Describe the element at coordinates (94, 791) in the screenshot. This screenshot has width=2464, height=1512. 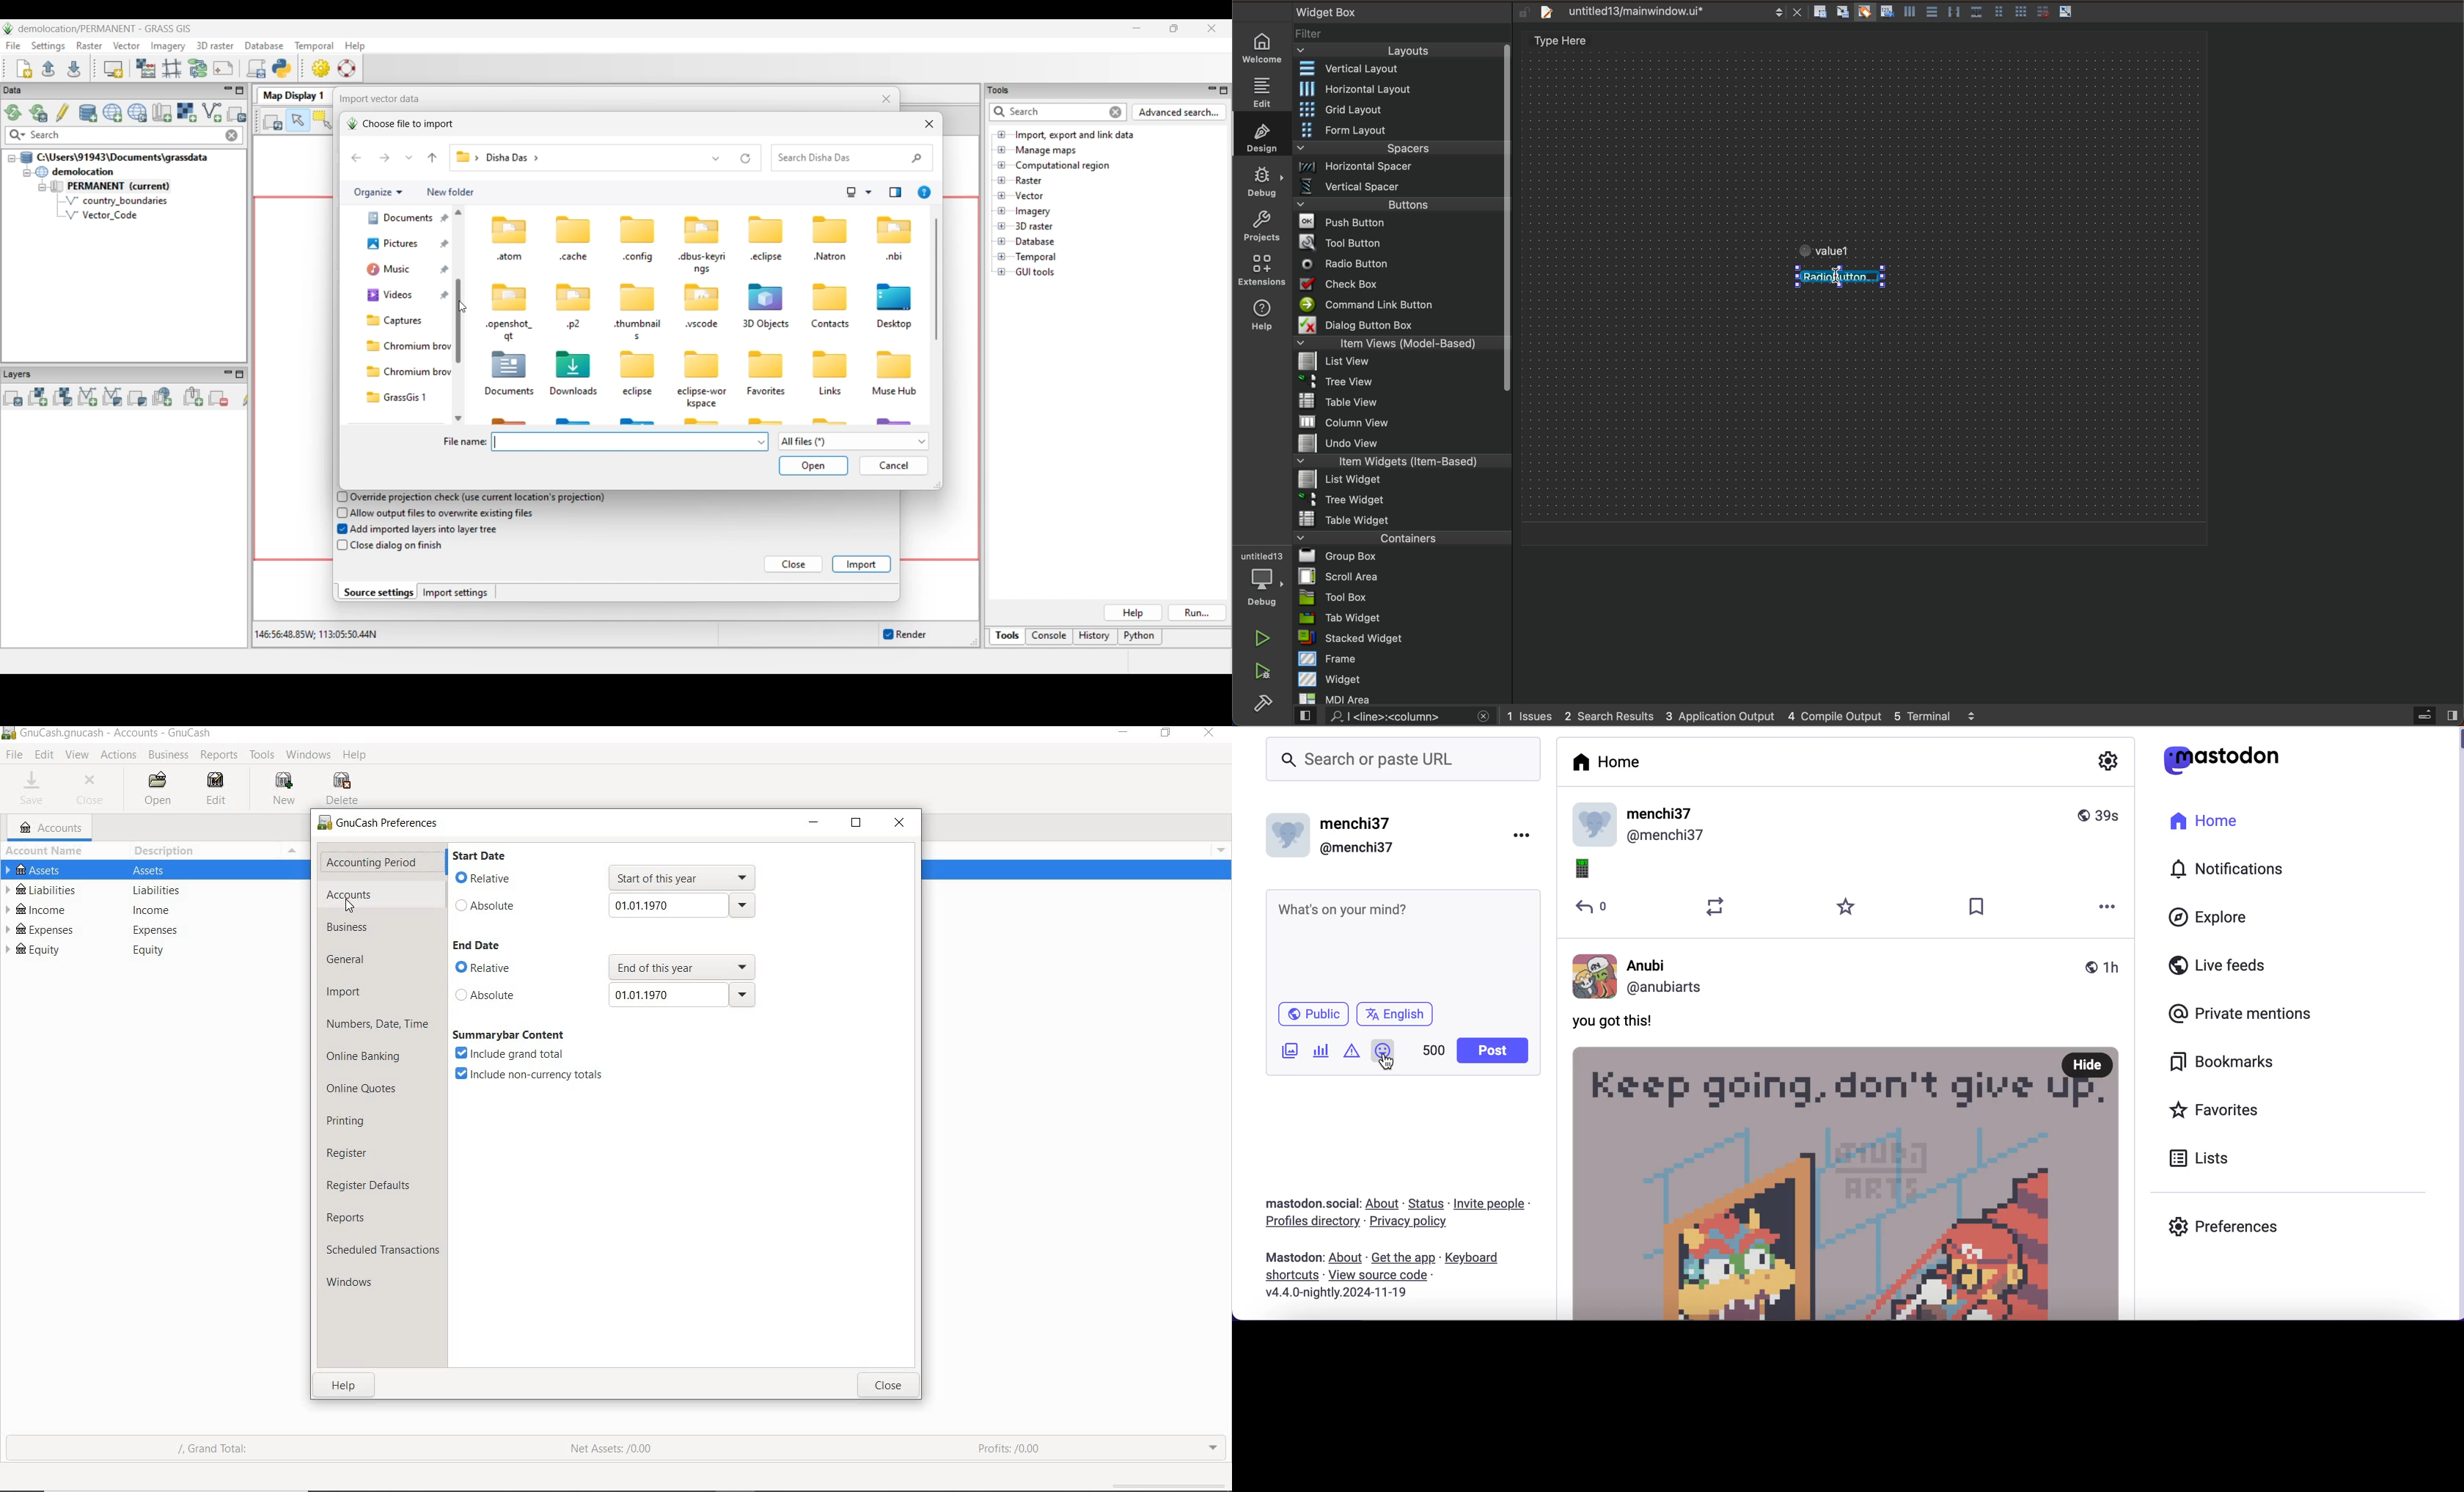
I see `CLOSE` at that location.